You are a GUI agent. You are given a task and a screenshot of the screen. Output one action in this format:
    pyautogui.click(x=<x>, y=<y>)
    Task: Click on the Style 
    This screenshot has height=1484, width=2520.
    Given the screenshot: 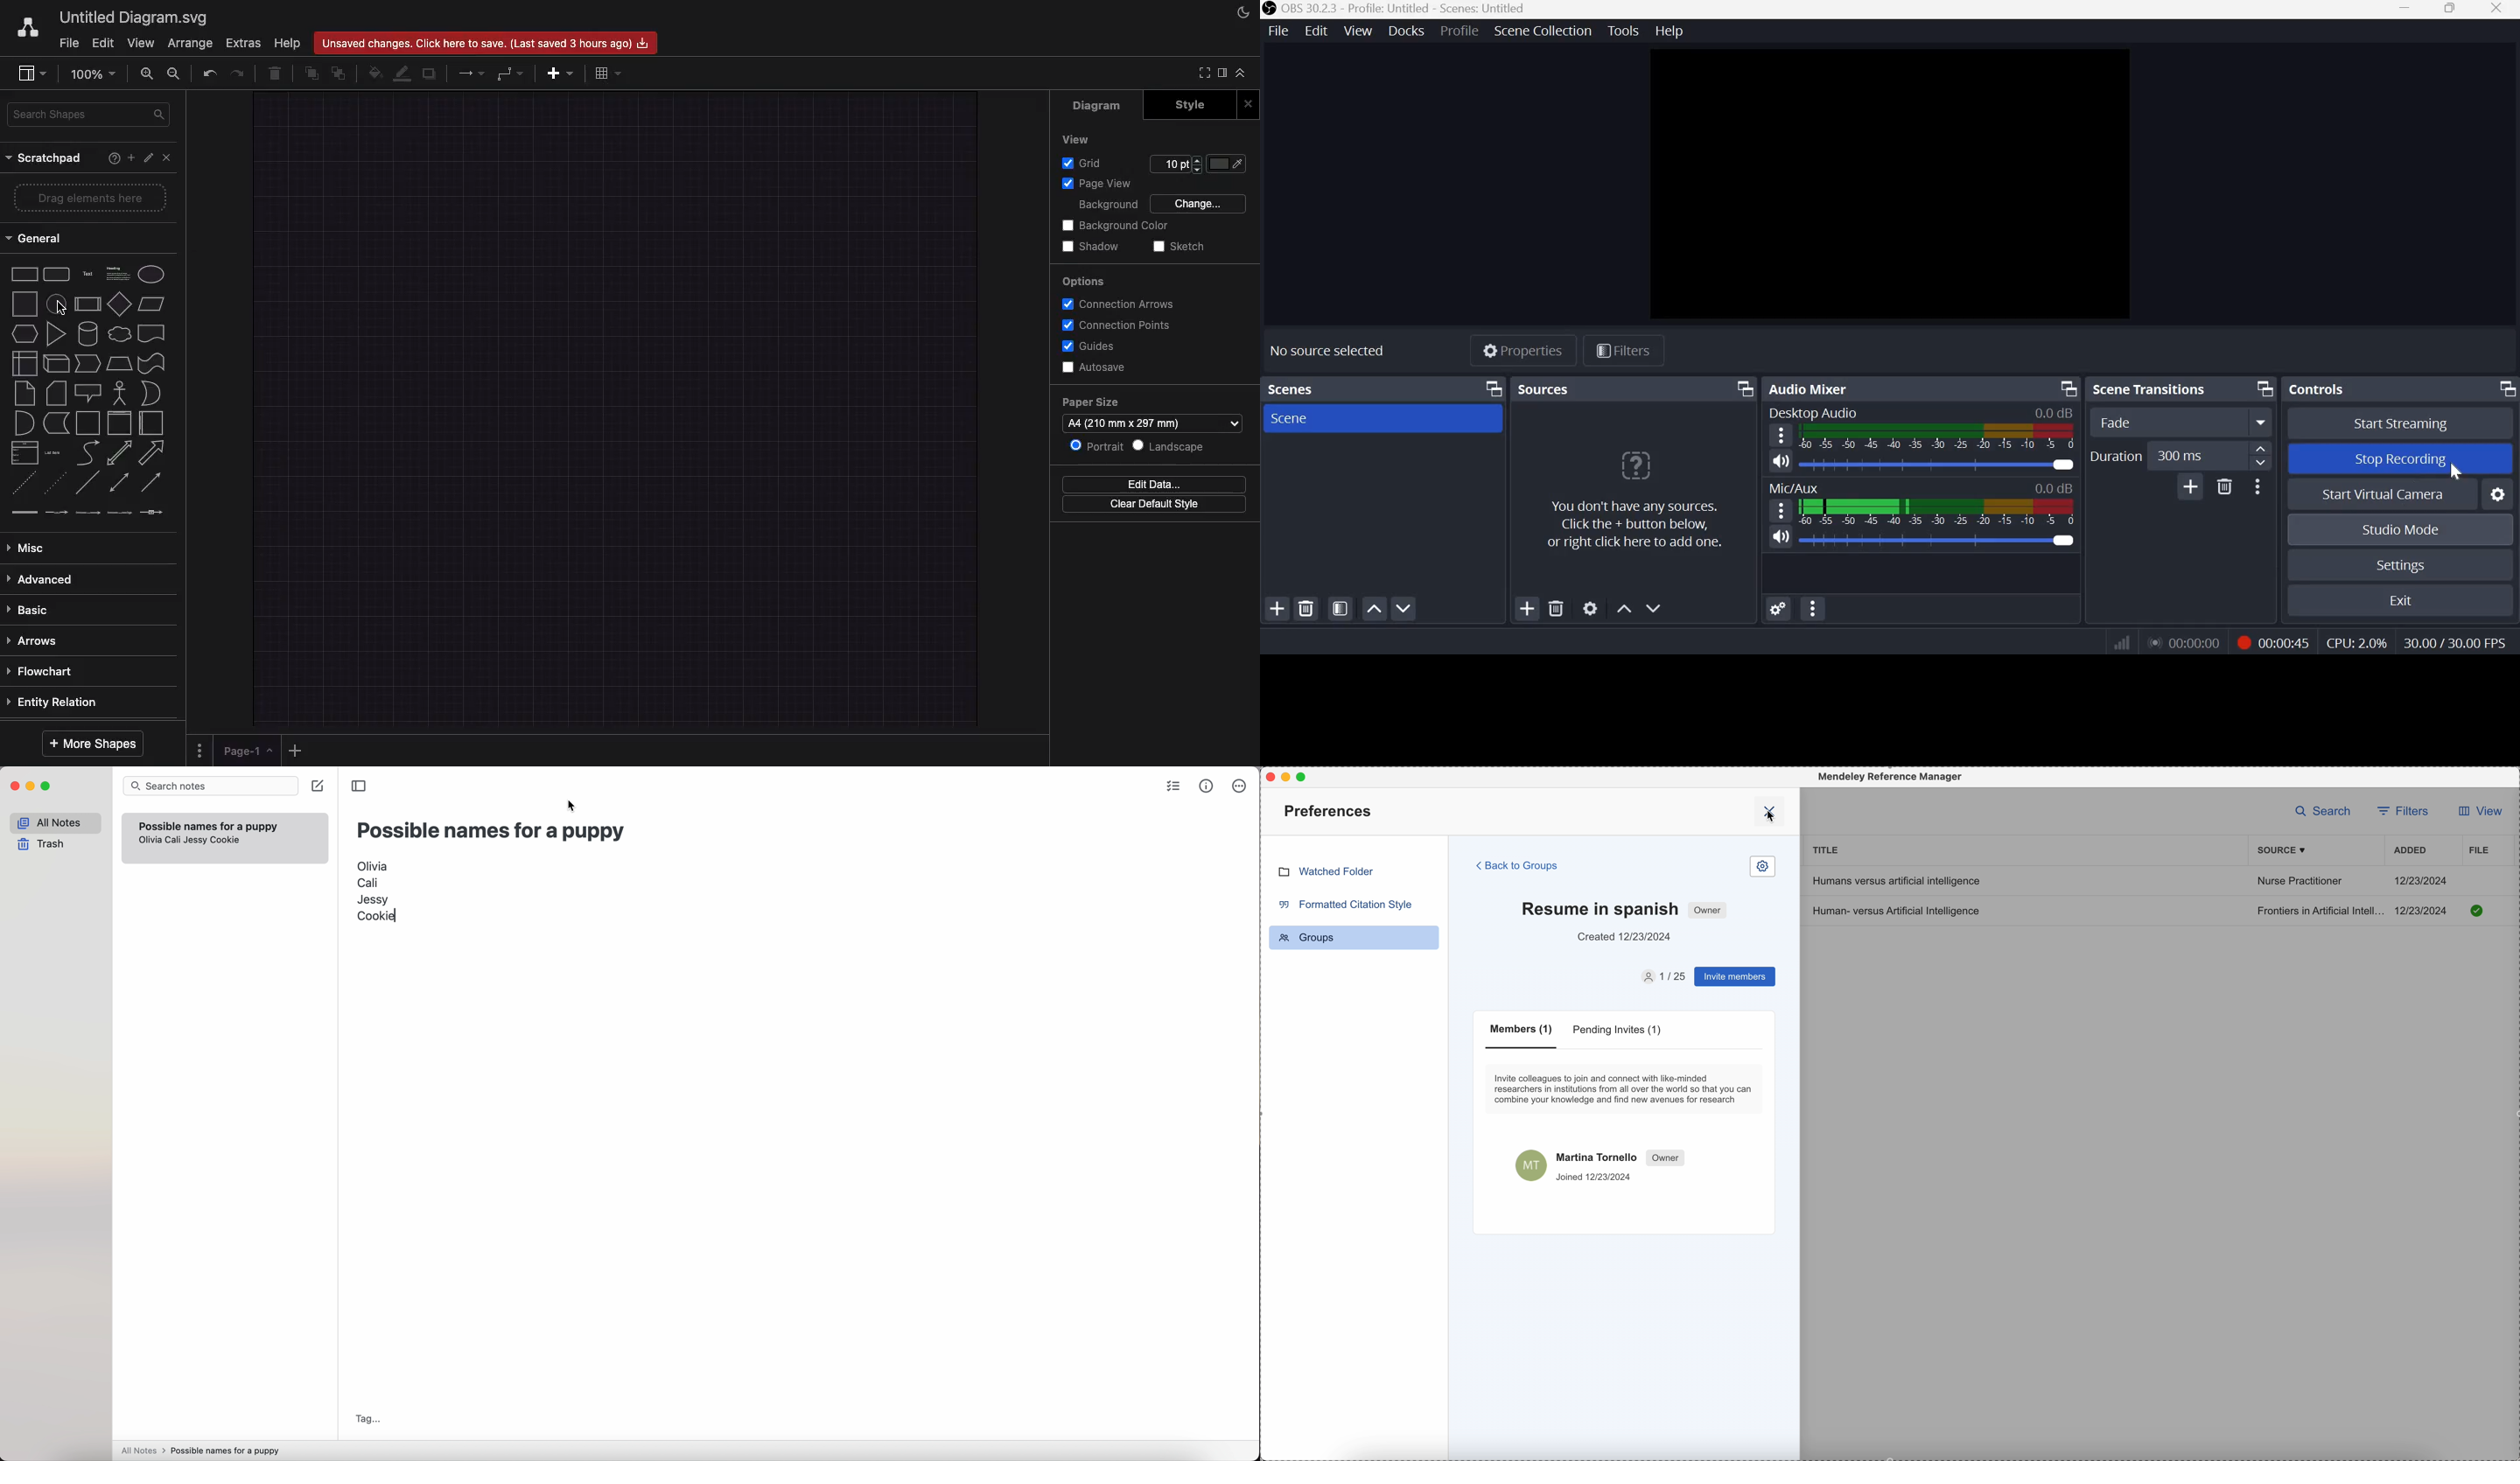 What is the action you would take?
    pyautogui.click(x=1190, y=103)
    